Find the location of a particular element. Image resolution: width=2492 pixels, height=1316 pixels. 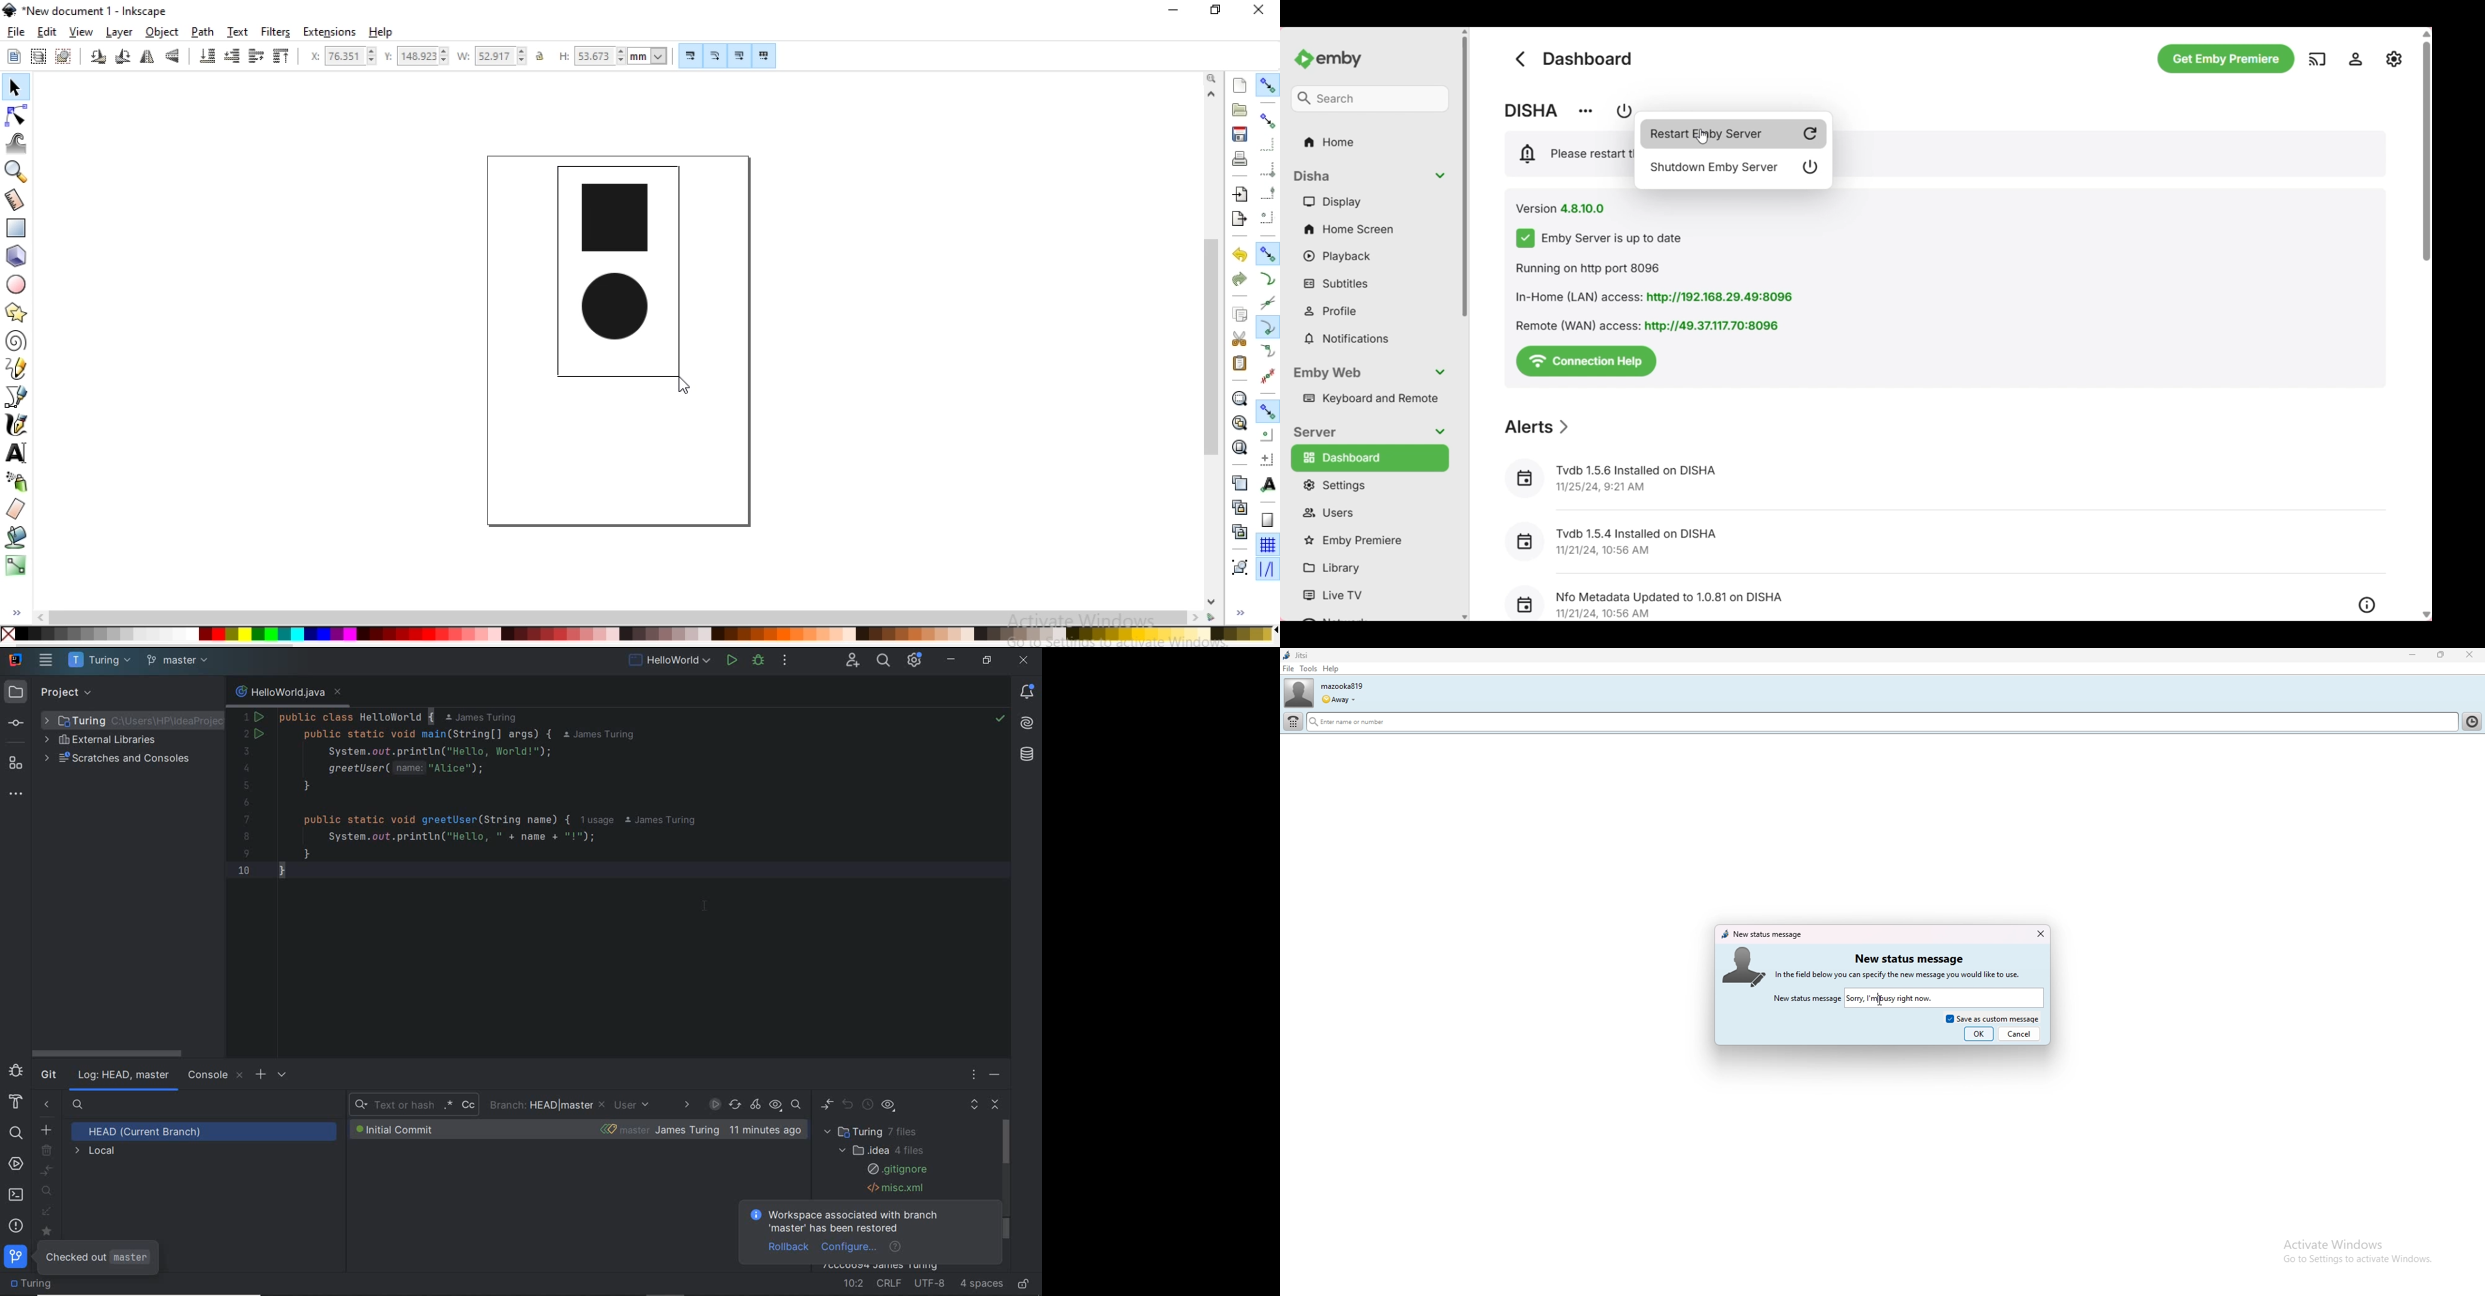

rotate 90 counter clockwise is located at coordinates (98, 59).